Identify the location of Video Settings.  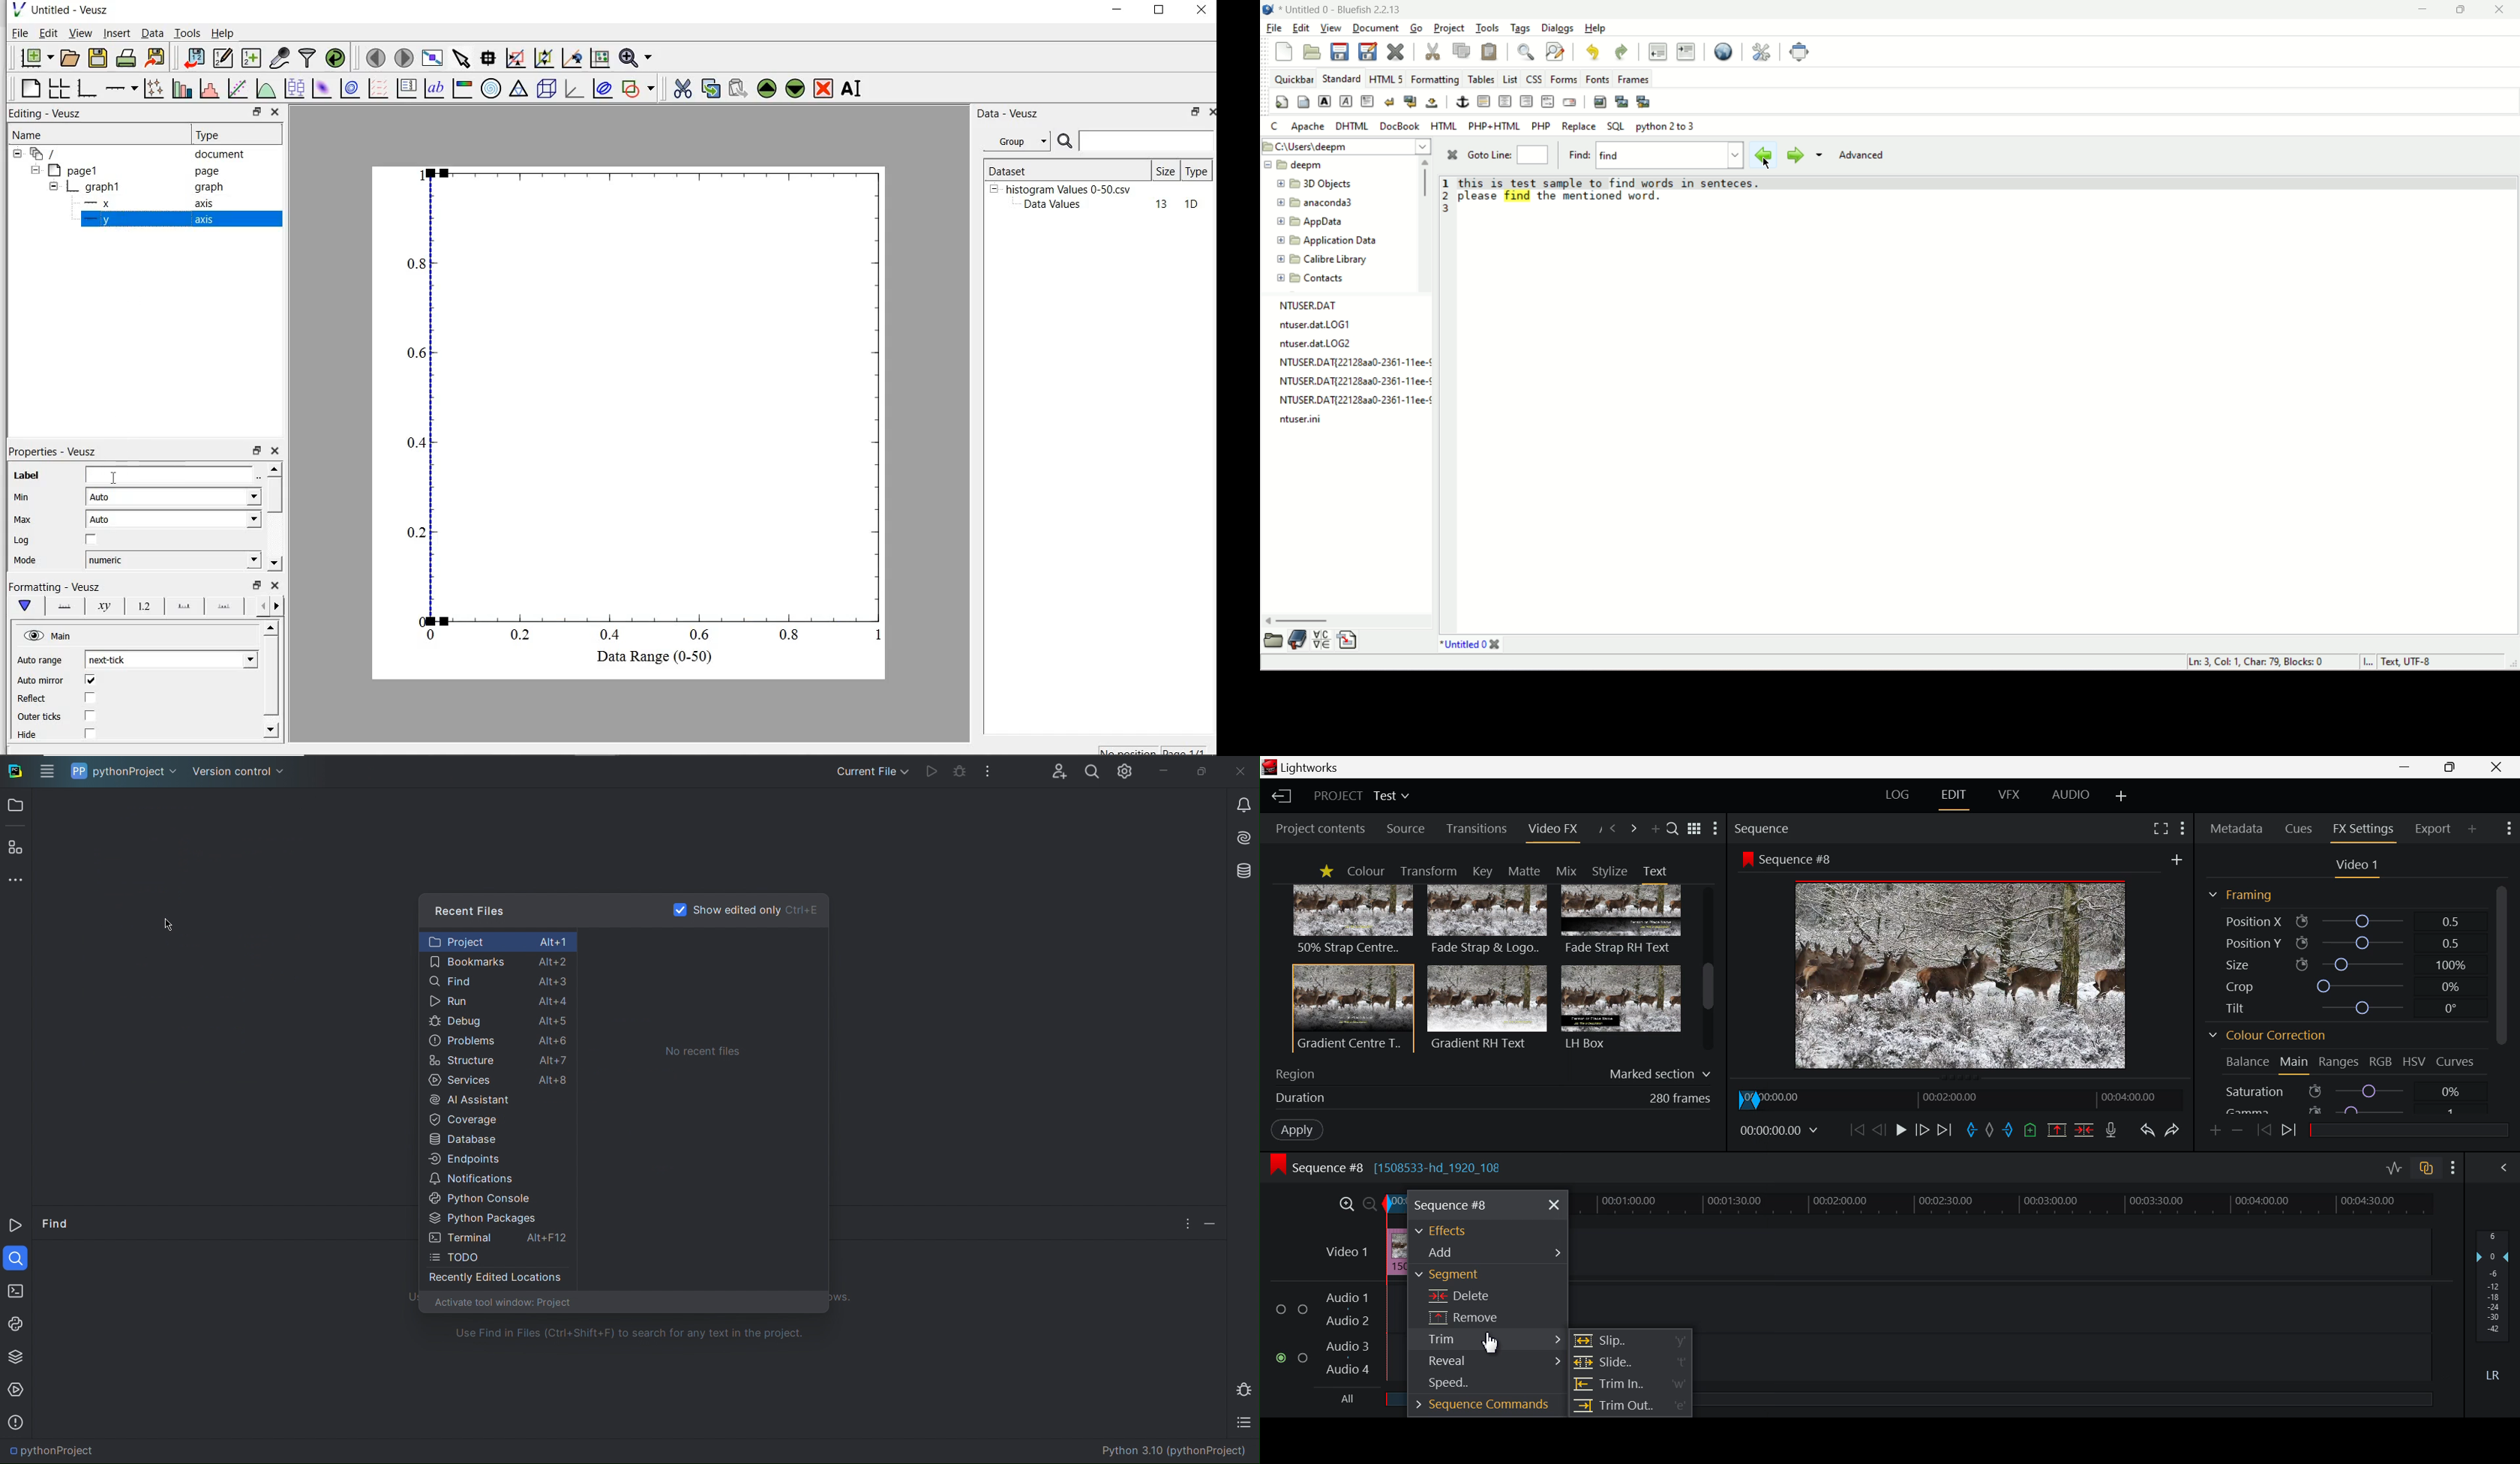
(2357, 866).